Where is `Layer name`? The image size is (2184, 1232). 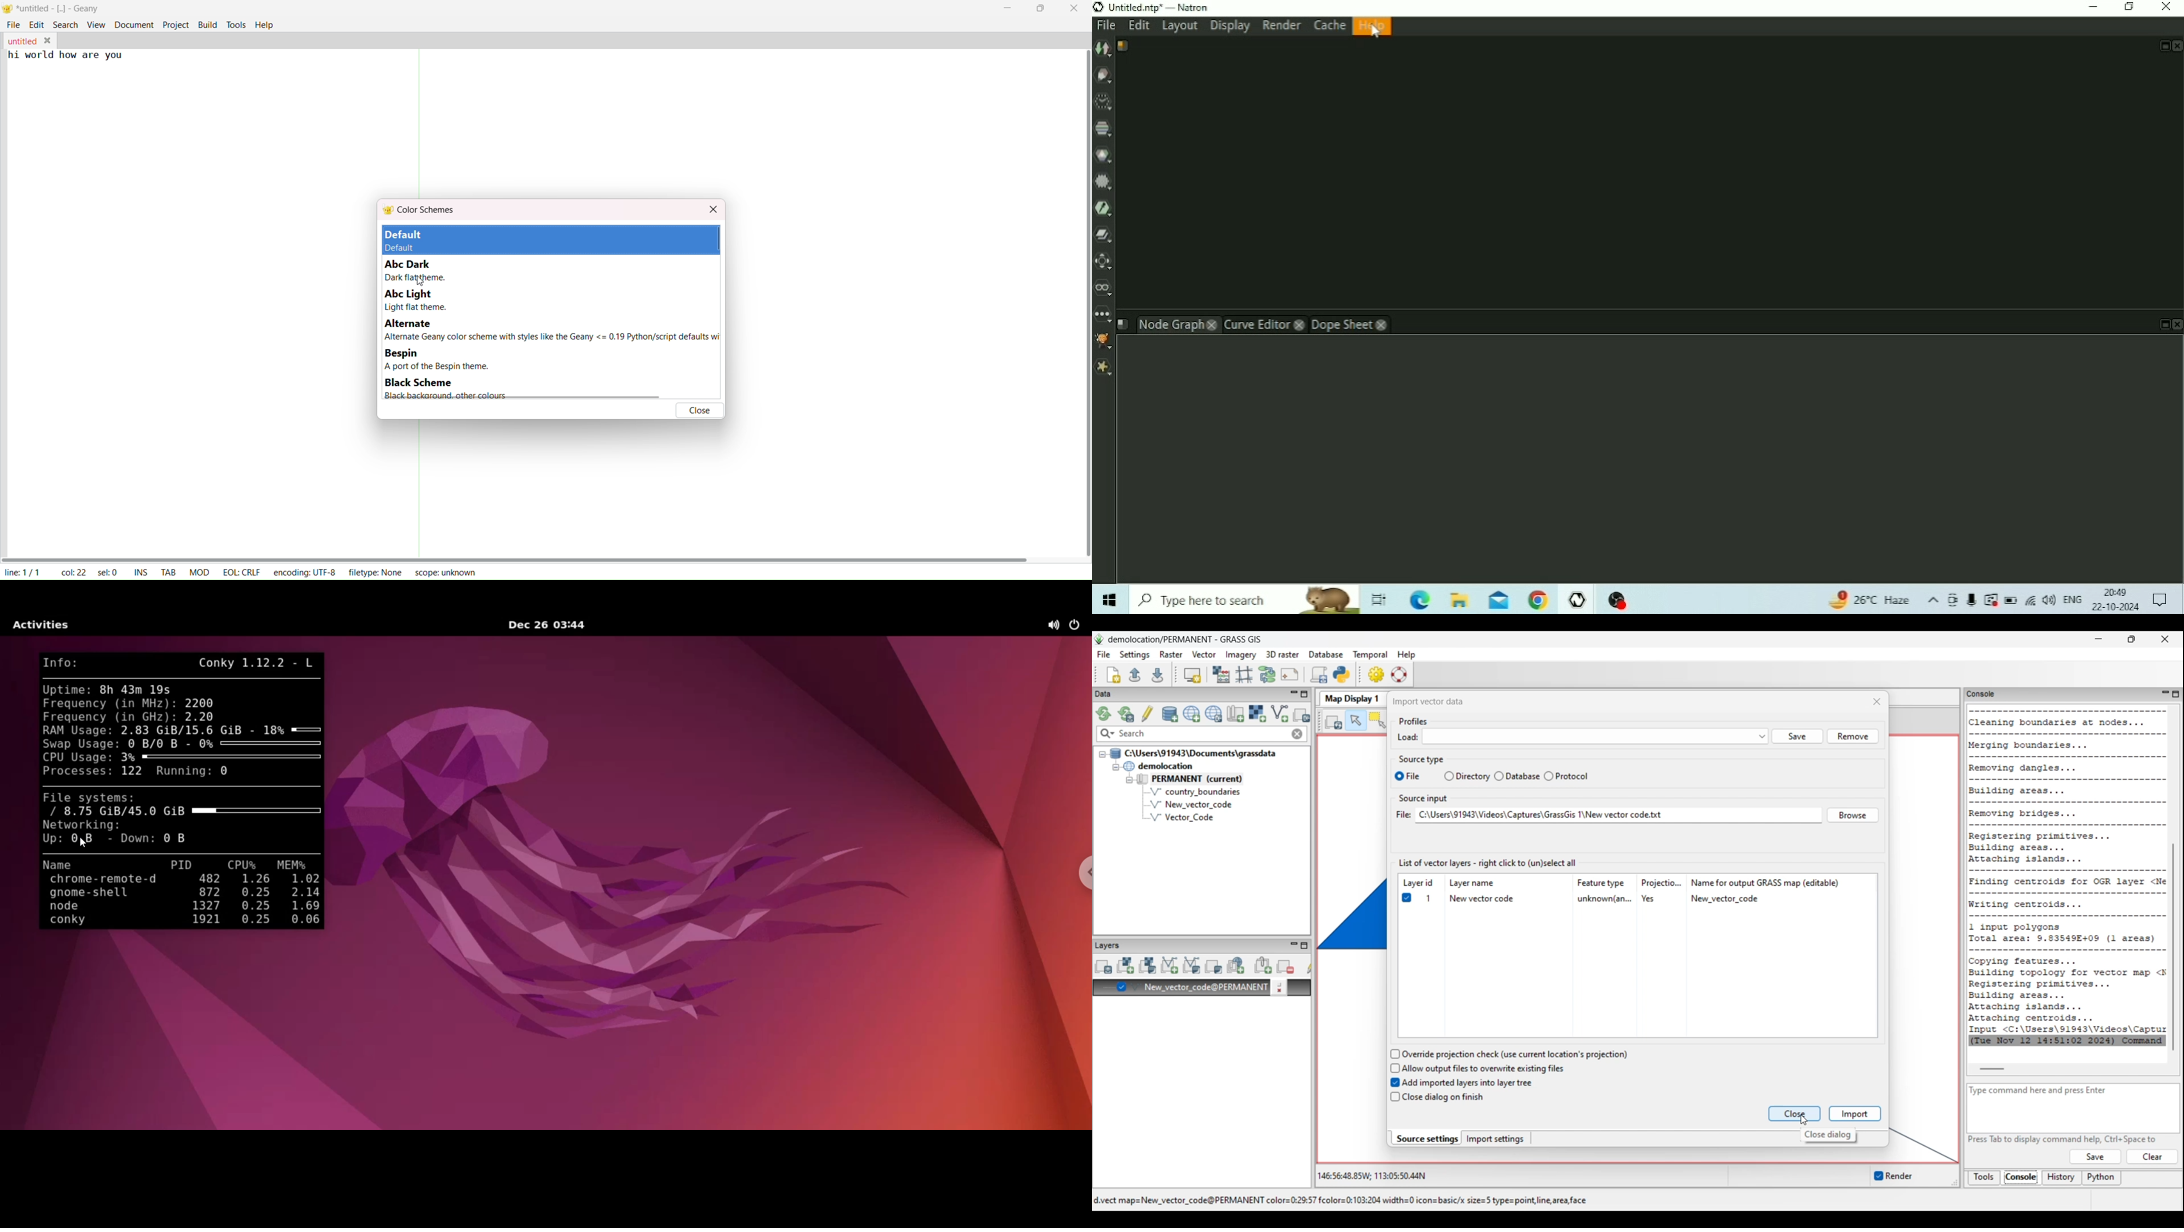
Layer name is located at coordinates (1474, 882).